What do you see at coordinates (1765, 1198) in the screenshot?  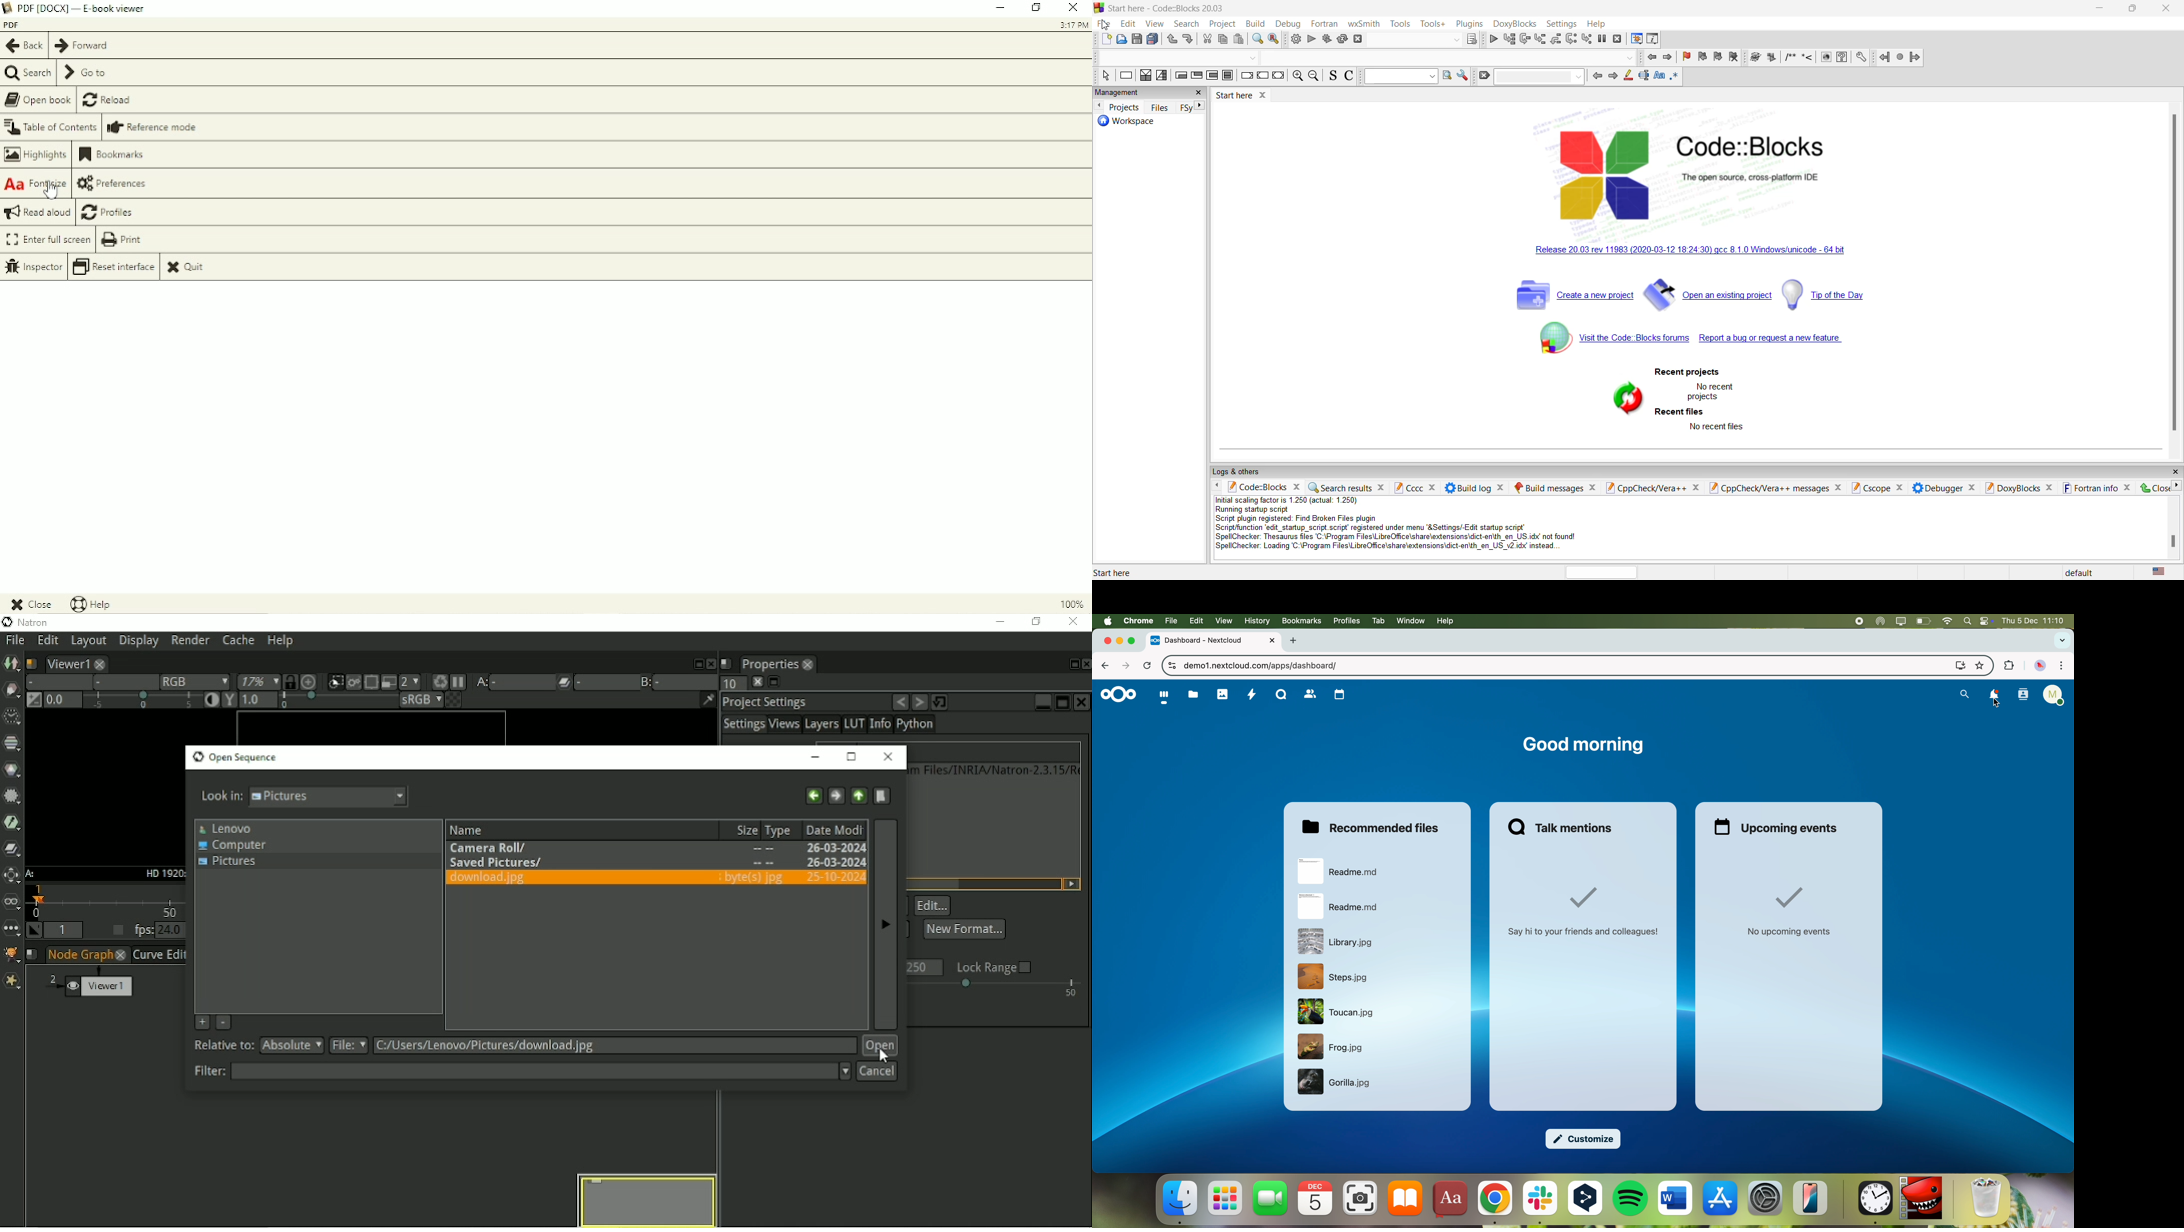 I see `Settings` at bounding box center [1765, 1198].